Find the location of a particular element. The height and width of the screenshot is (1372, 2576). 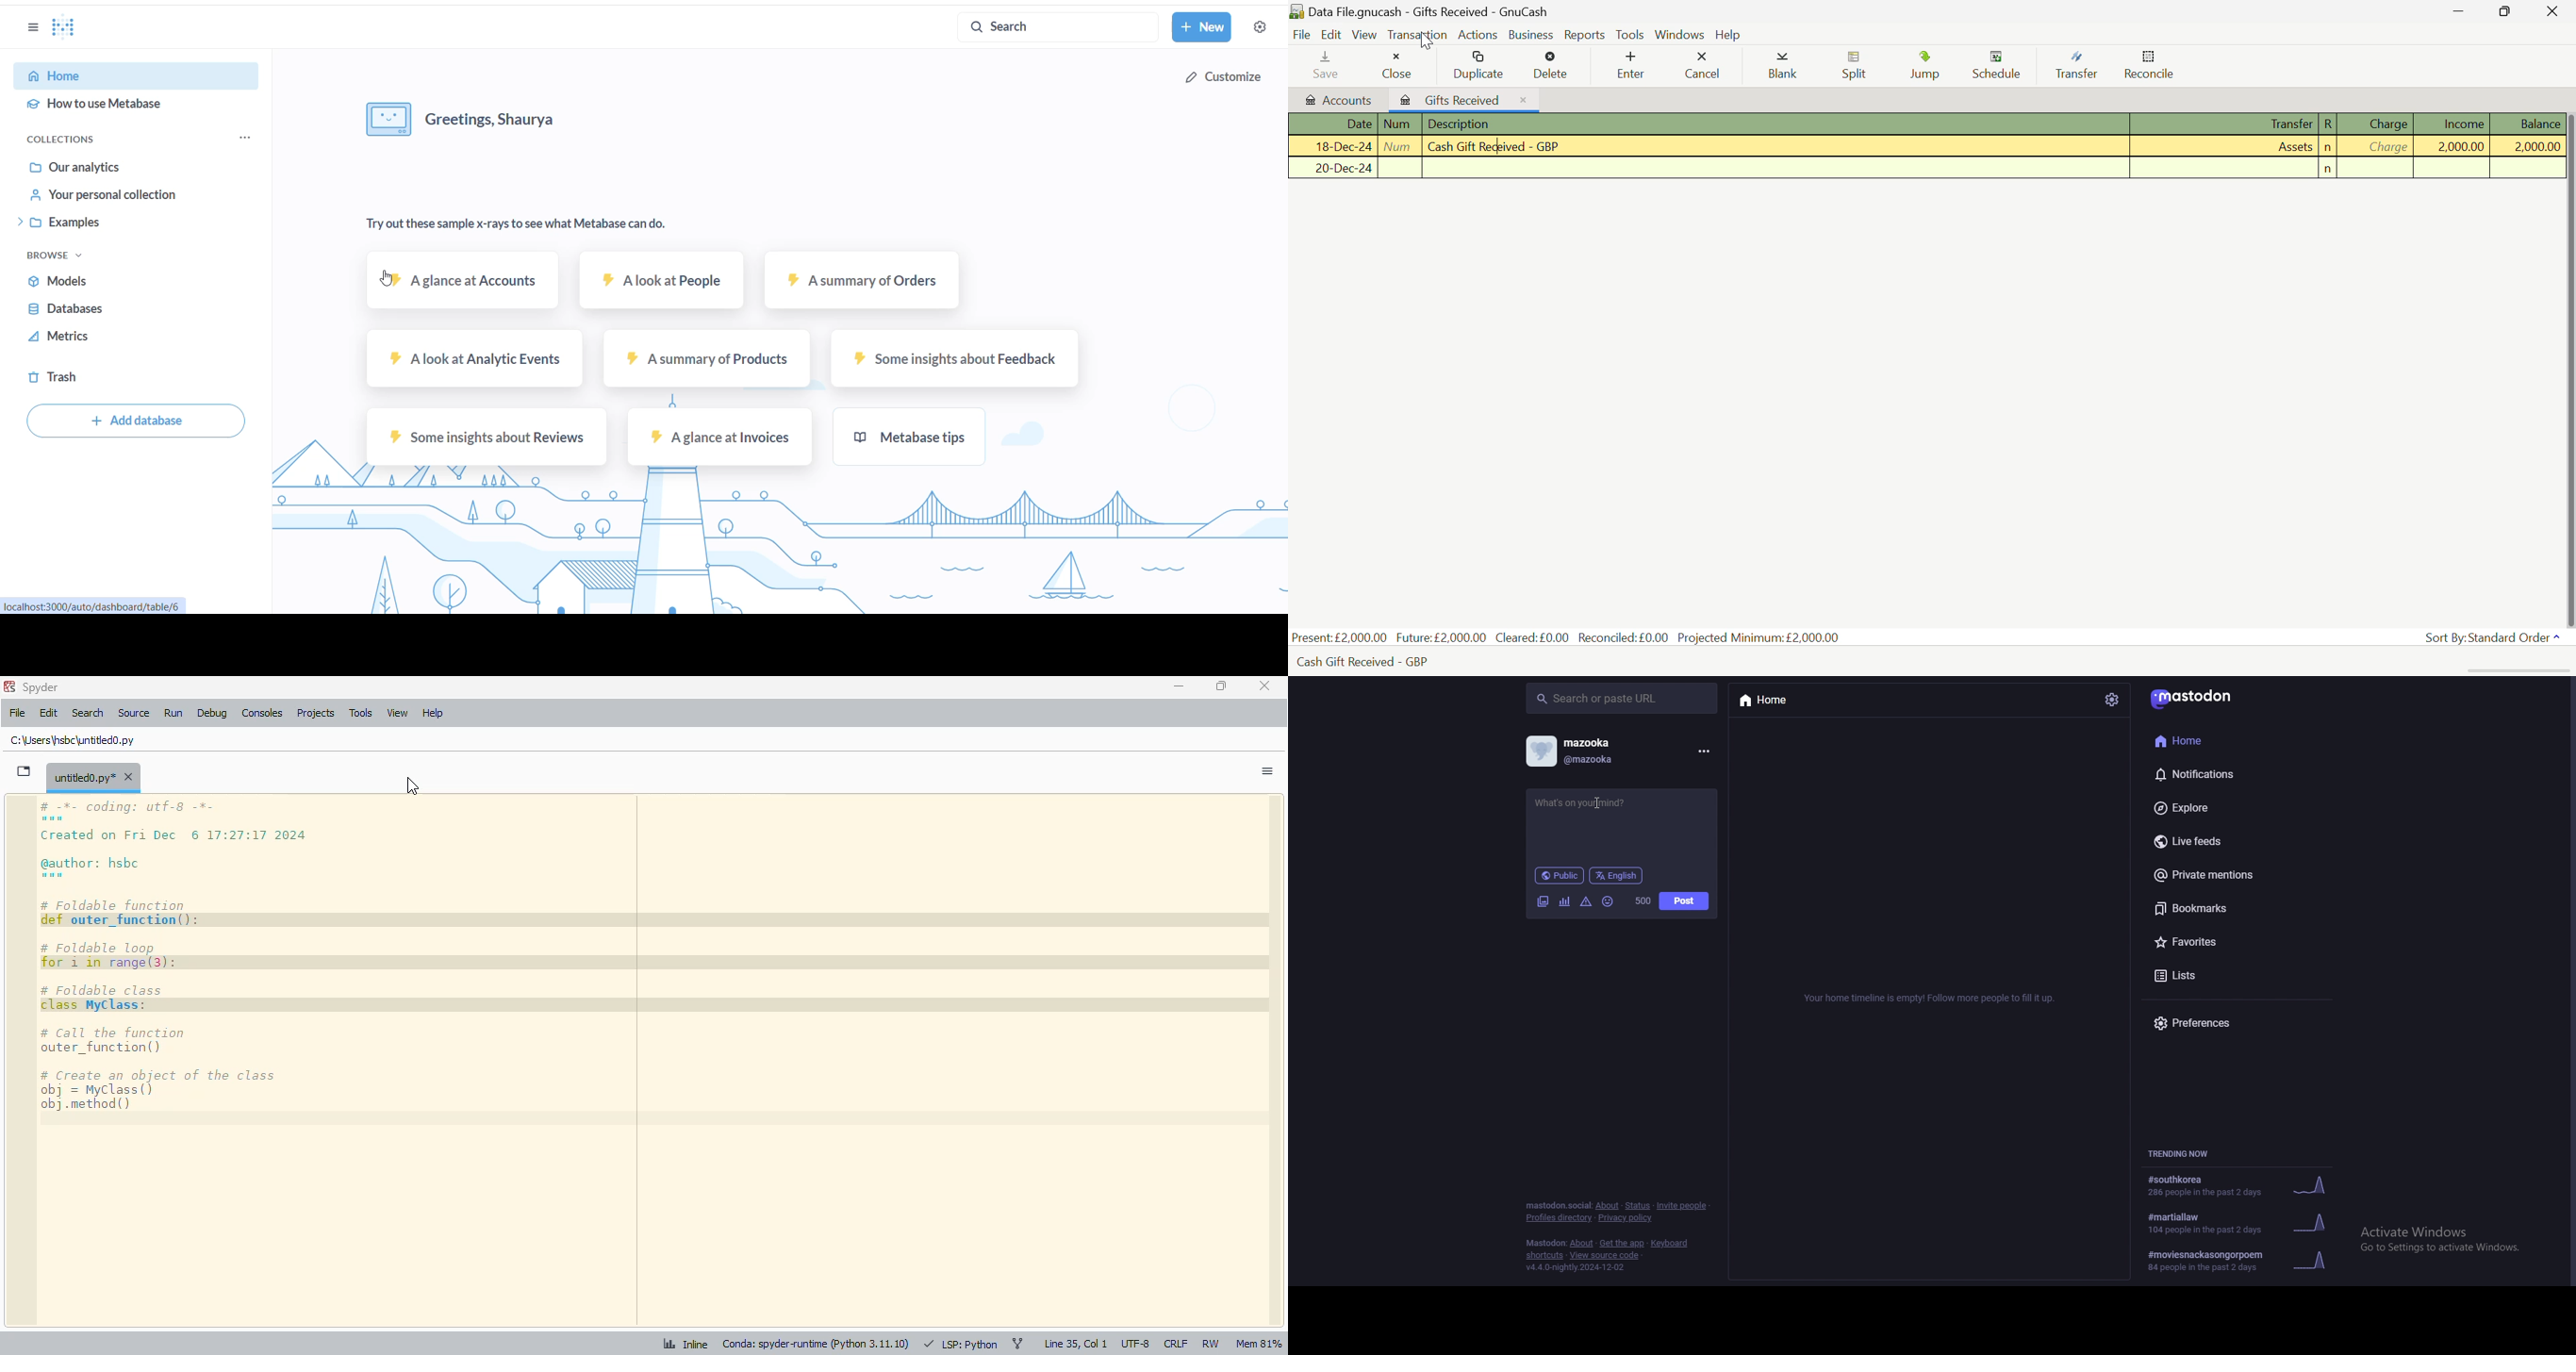

spyder is located at coordinates (41, 686).